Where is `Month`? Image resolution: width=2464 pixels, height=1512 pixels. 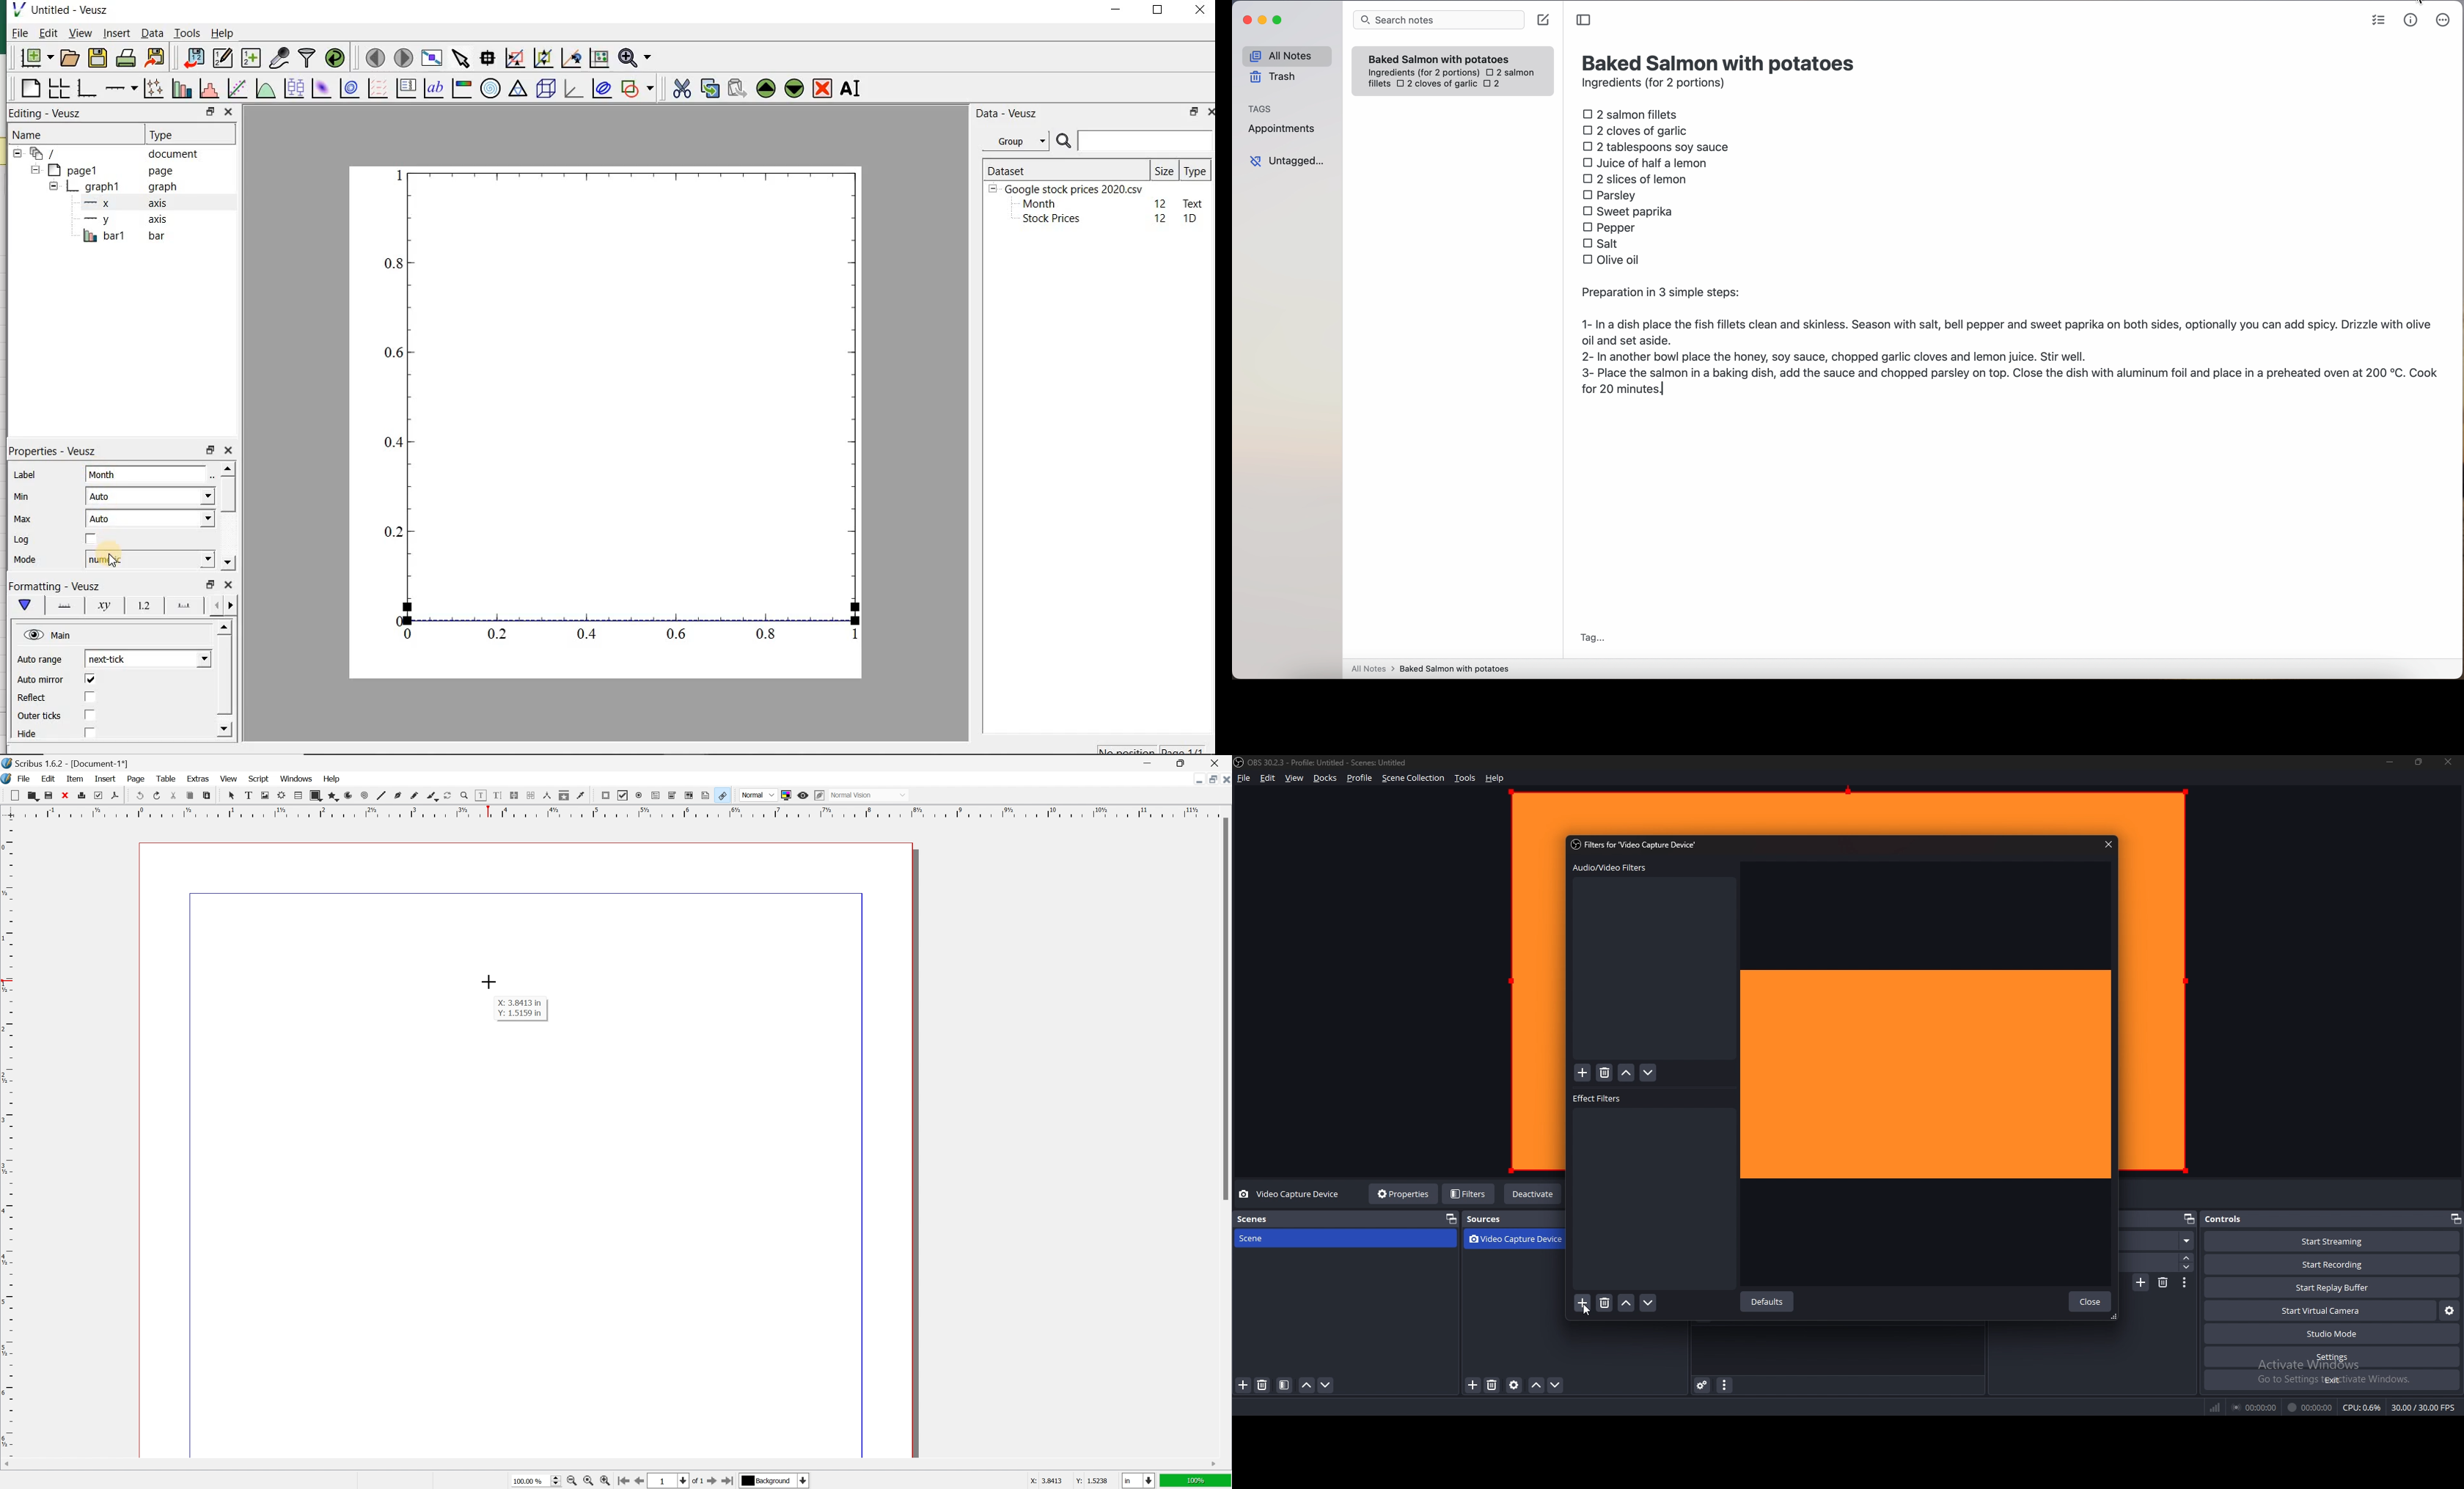
Month is located at coordinates (1038, 204).